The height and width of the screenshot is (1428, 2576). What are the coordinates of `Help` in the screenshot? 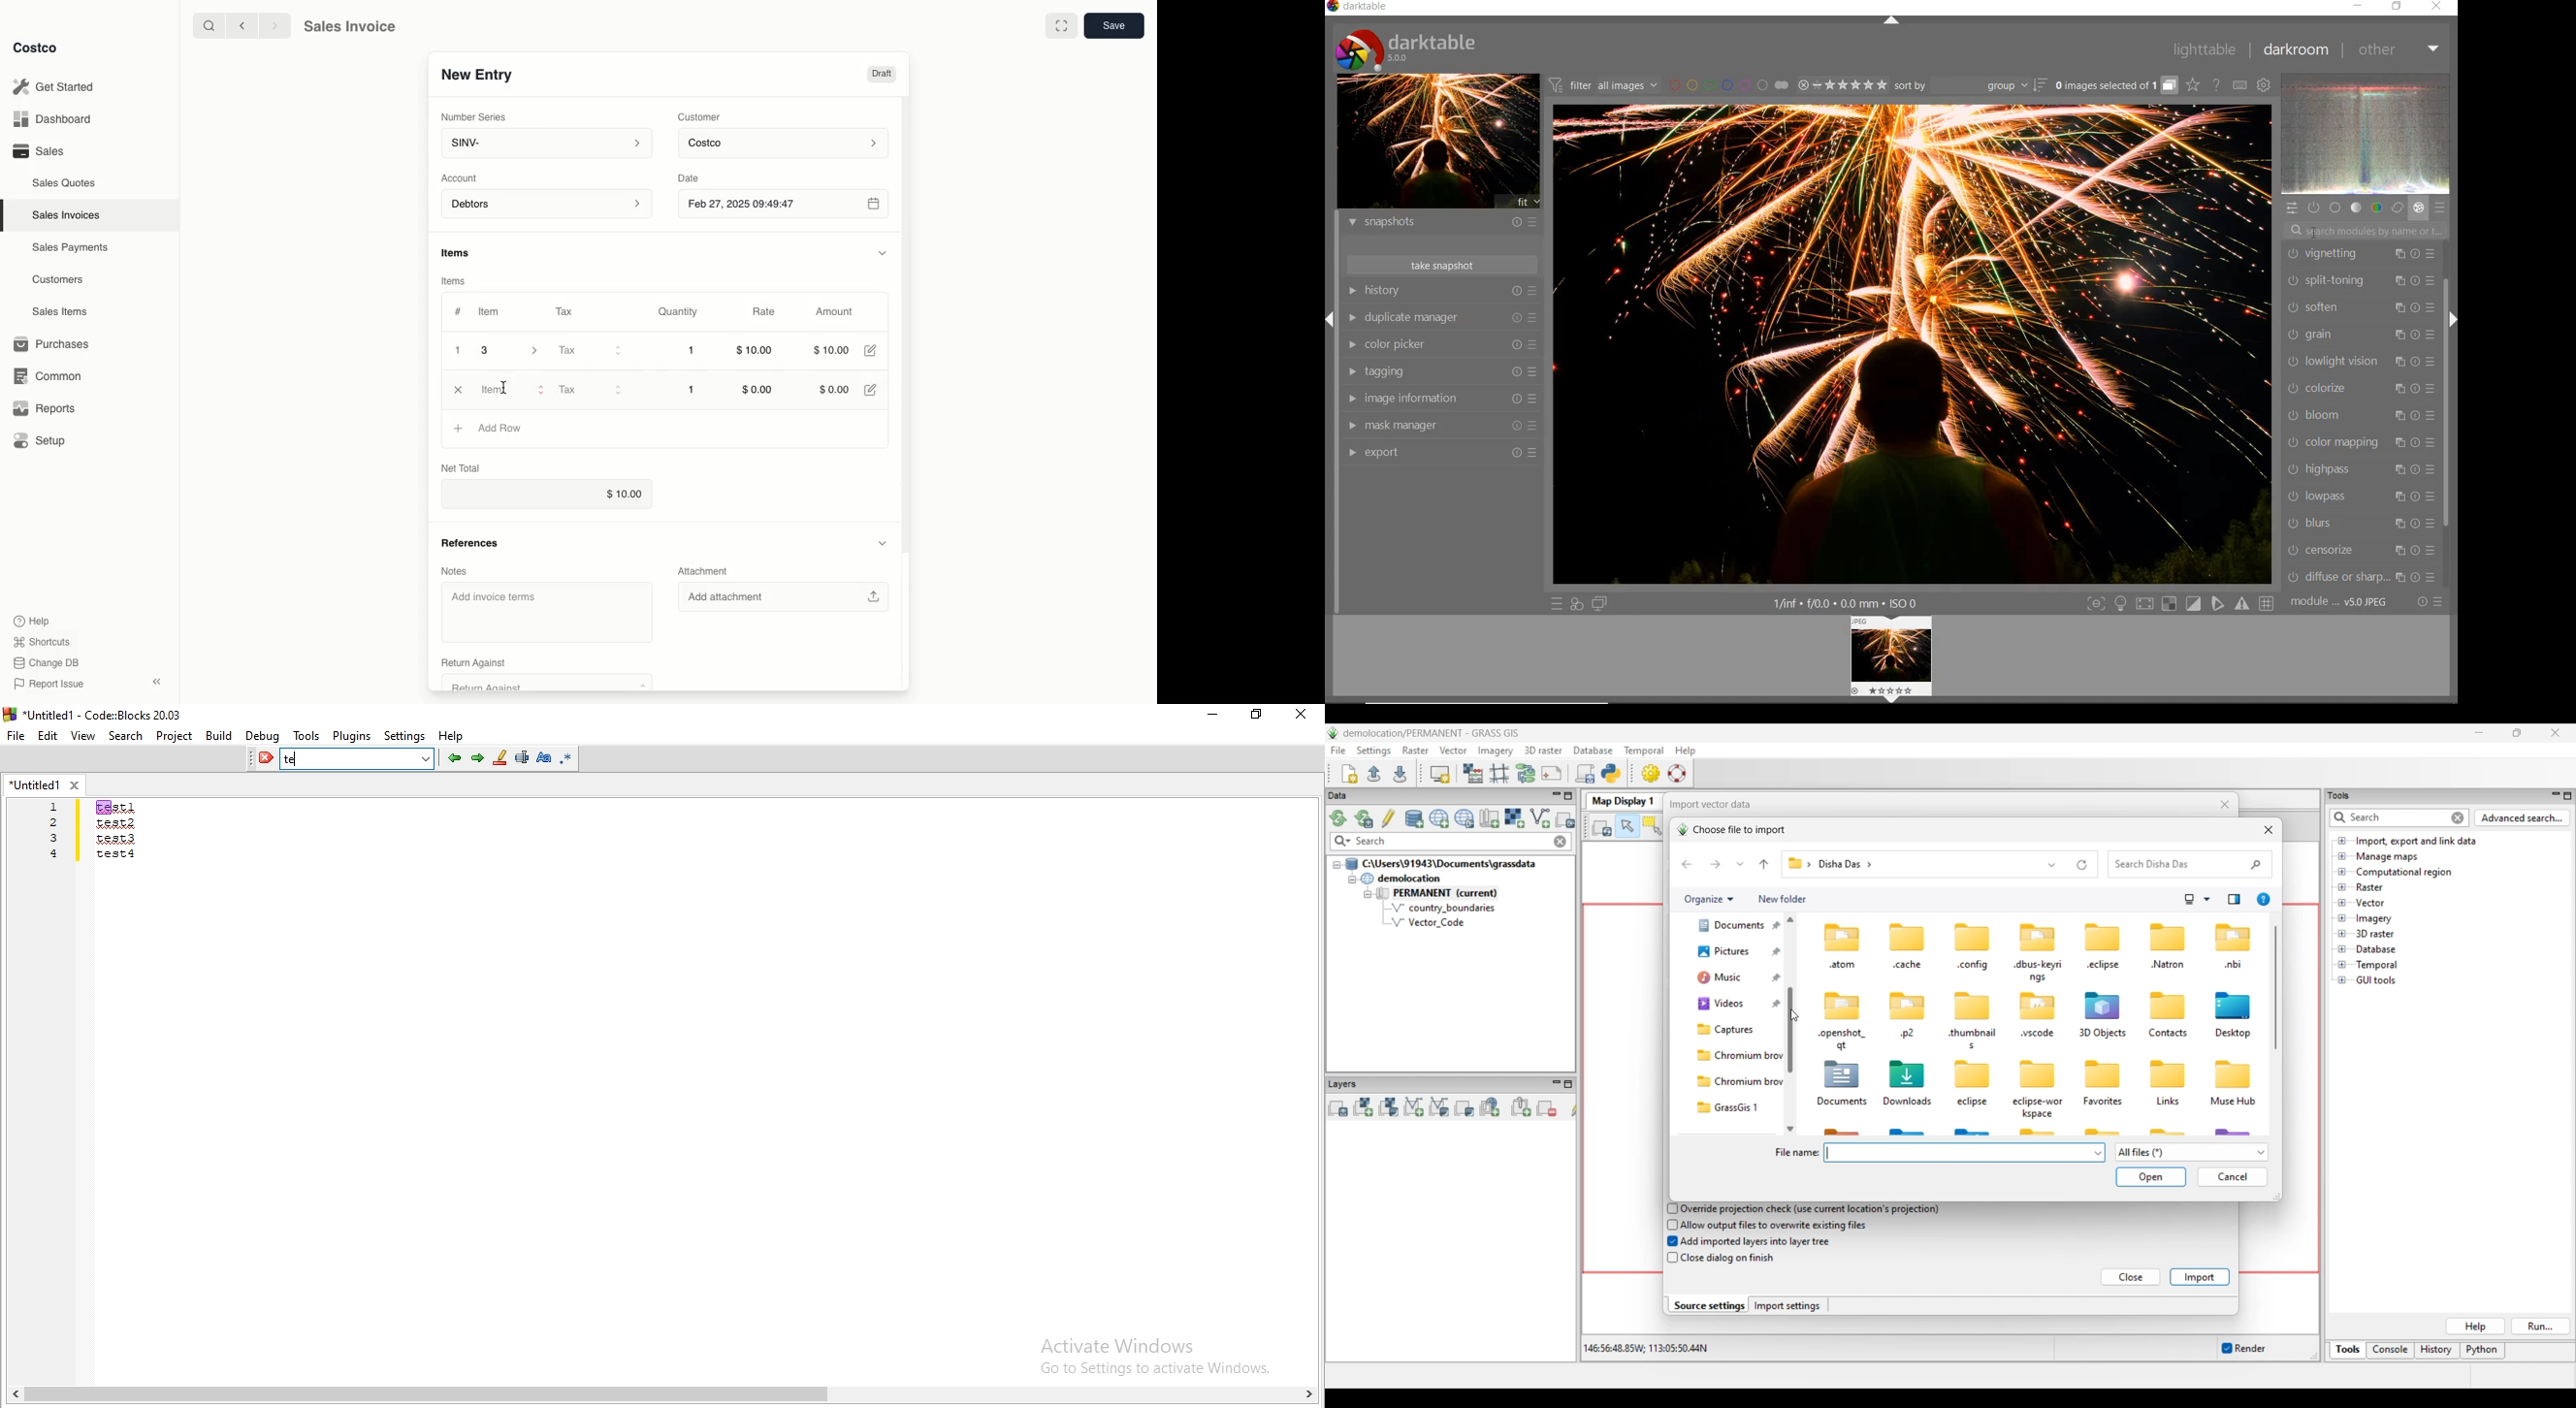 It's located at (453, 736).